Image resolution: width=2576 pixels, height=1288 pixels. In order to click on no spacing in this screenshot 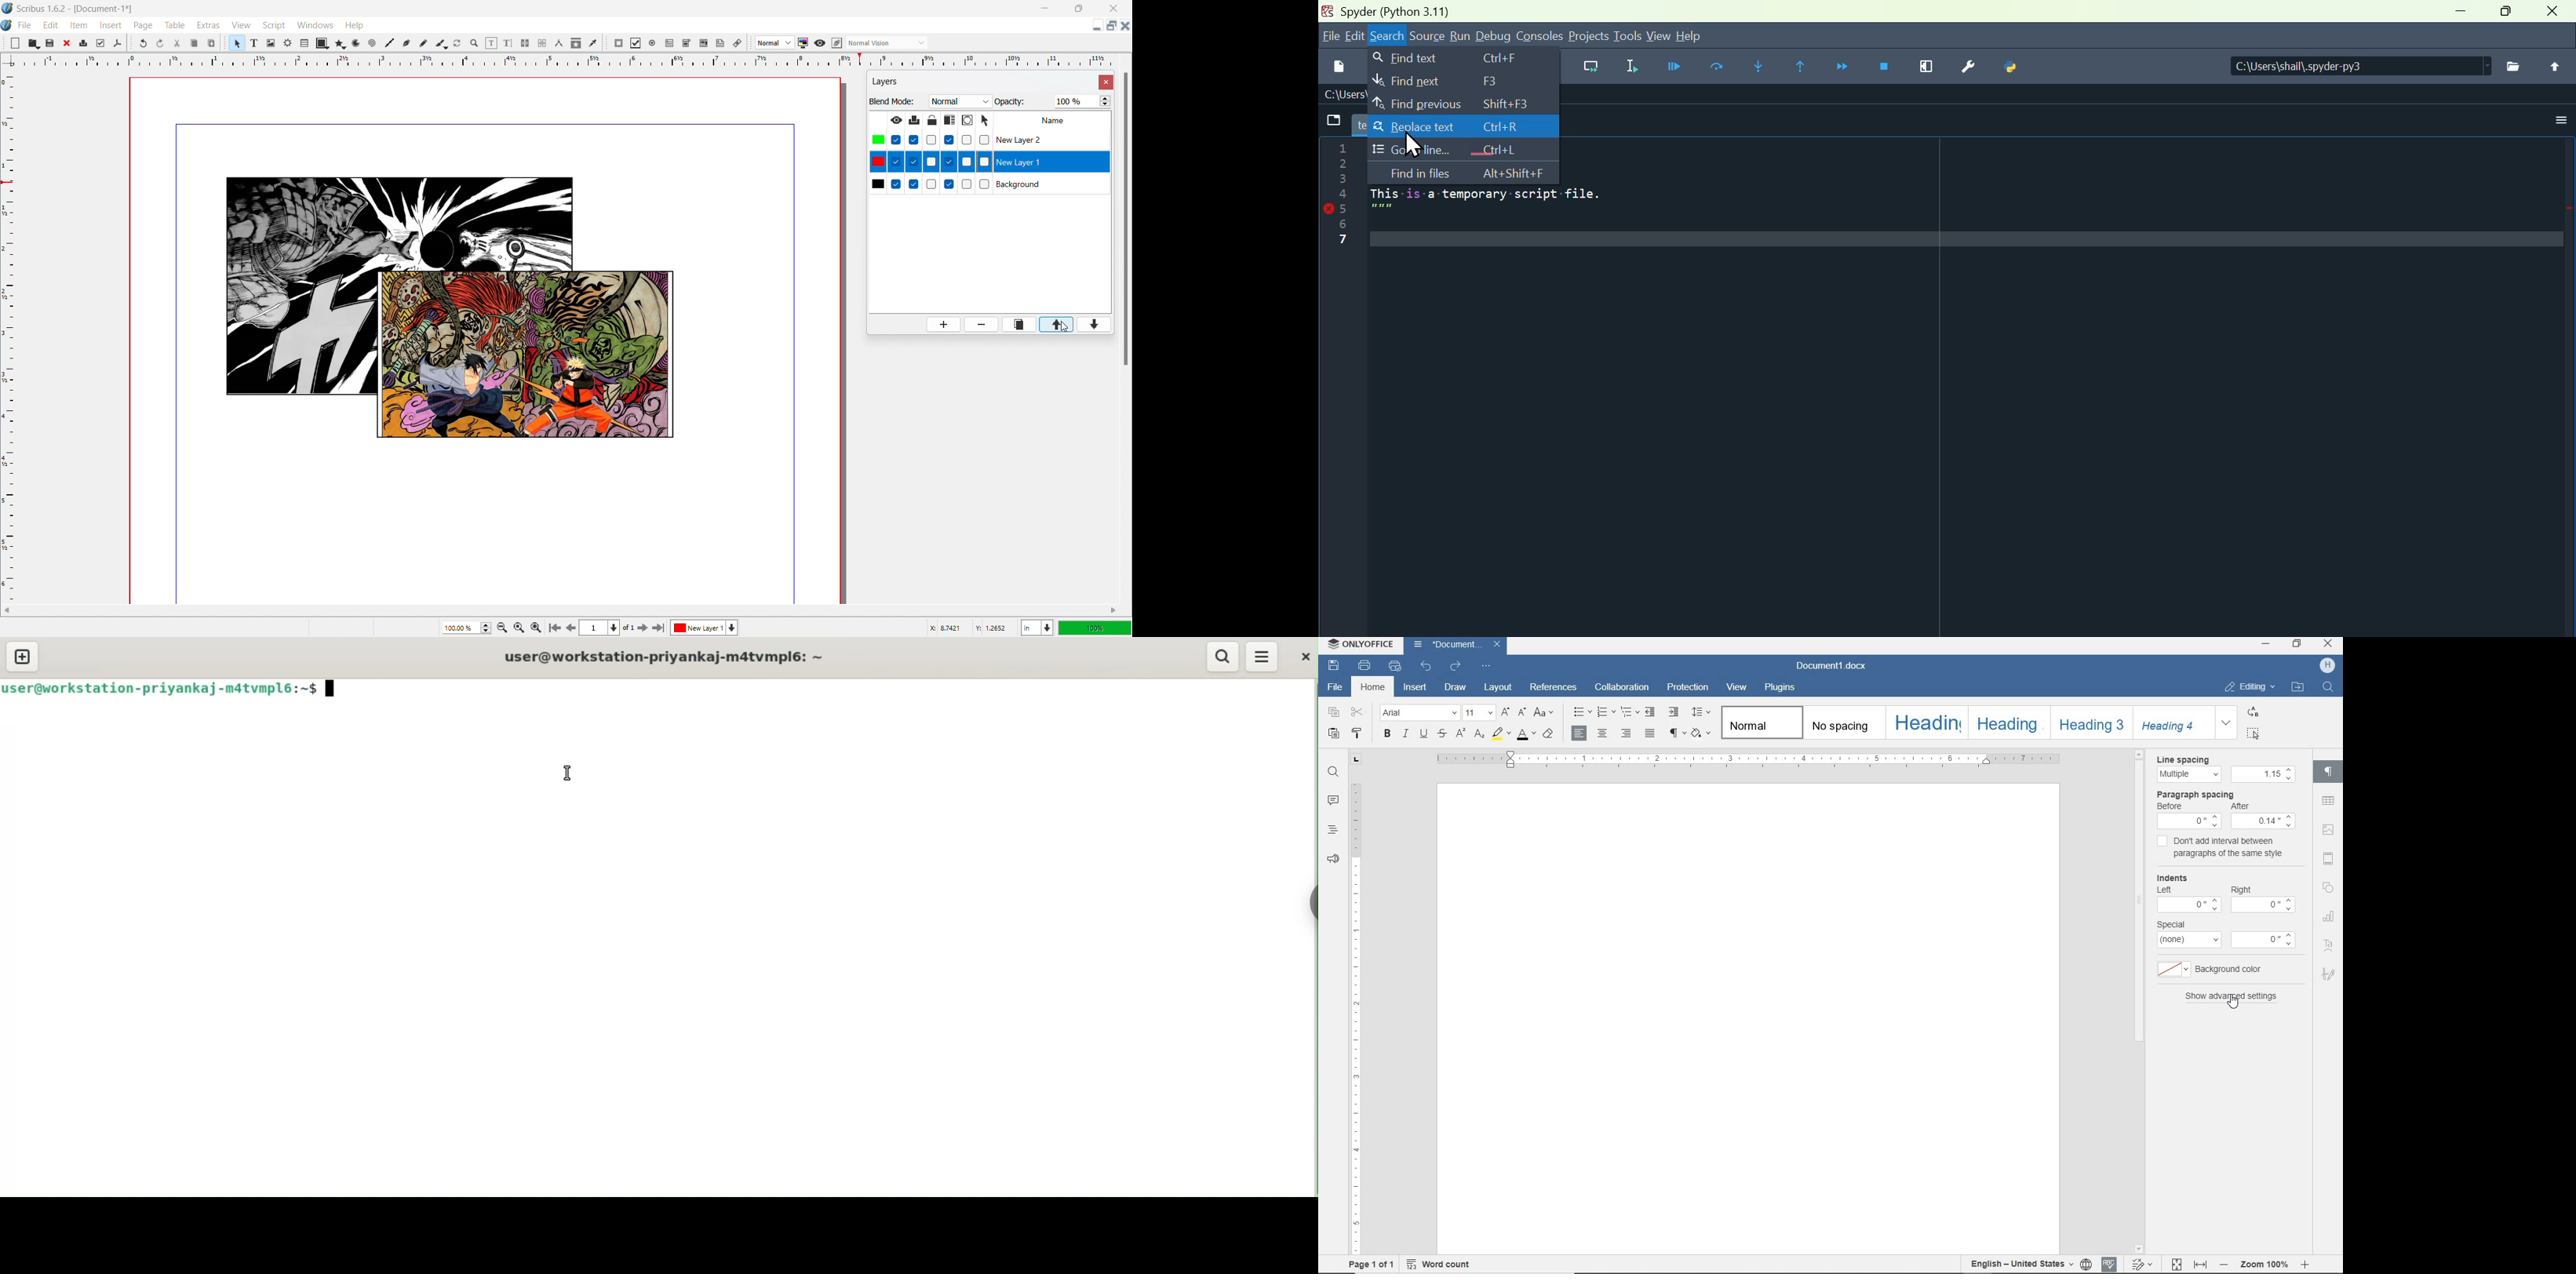, I will do `click(1843, 727)`.